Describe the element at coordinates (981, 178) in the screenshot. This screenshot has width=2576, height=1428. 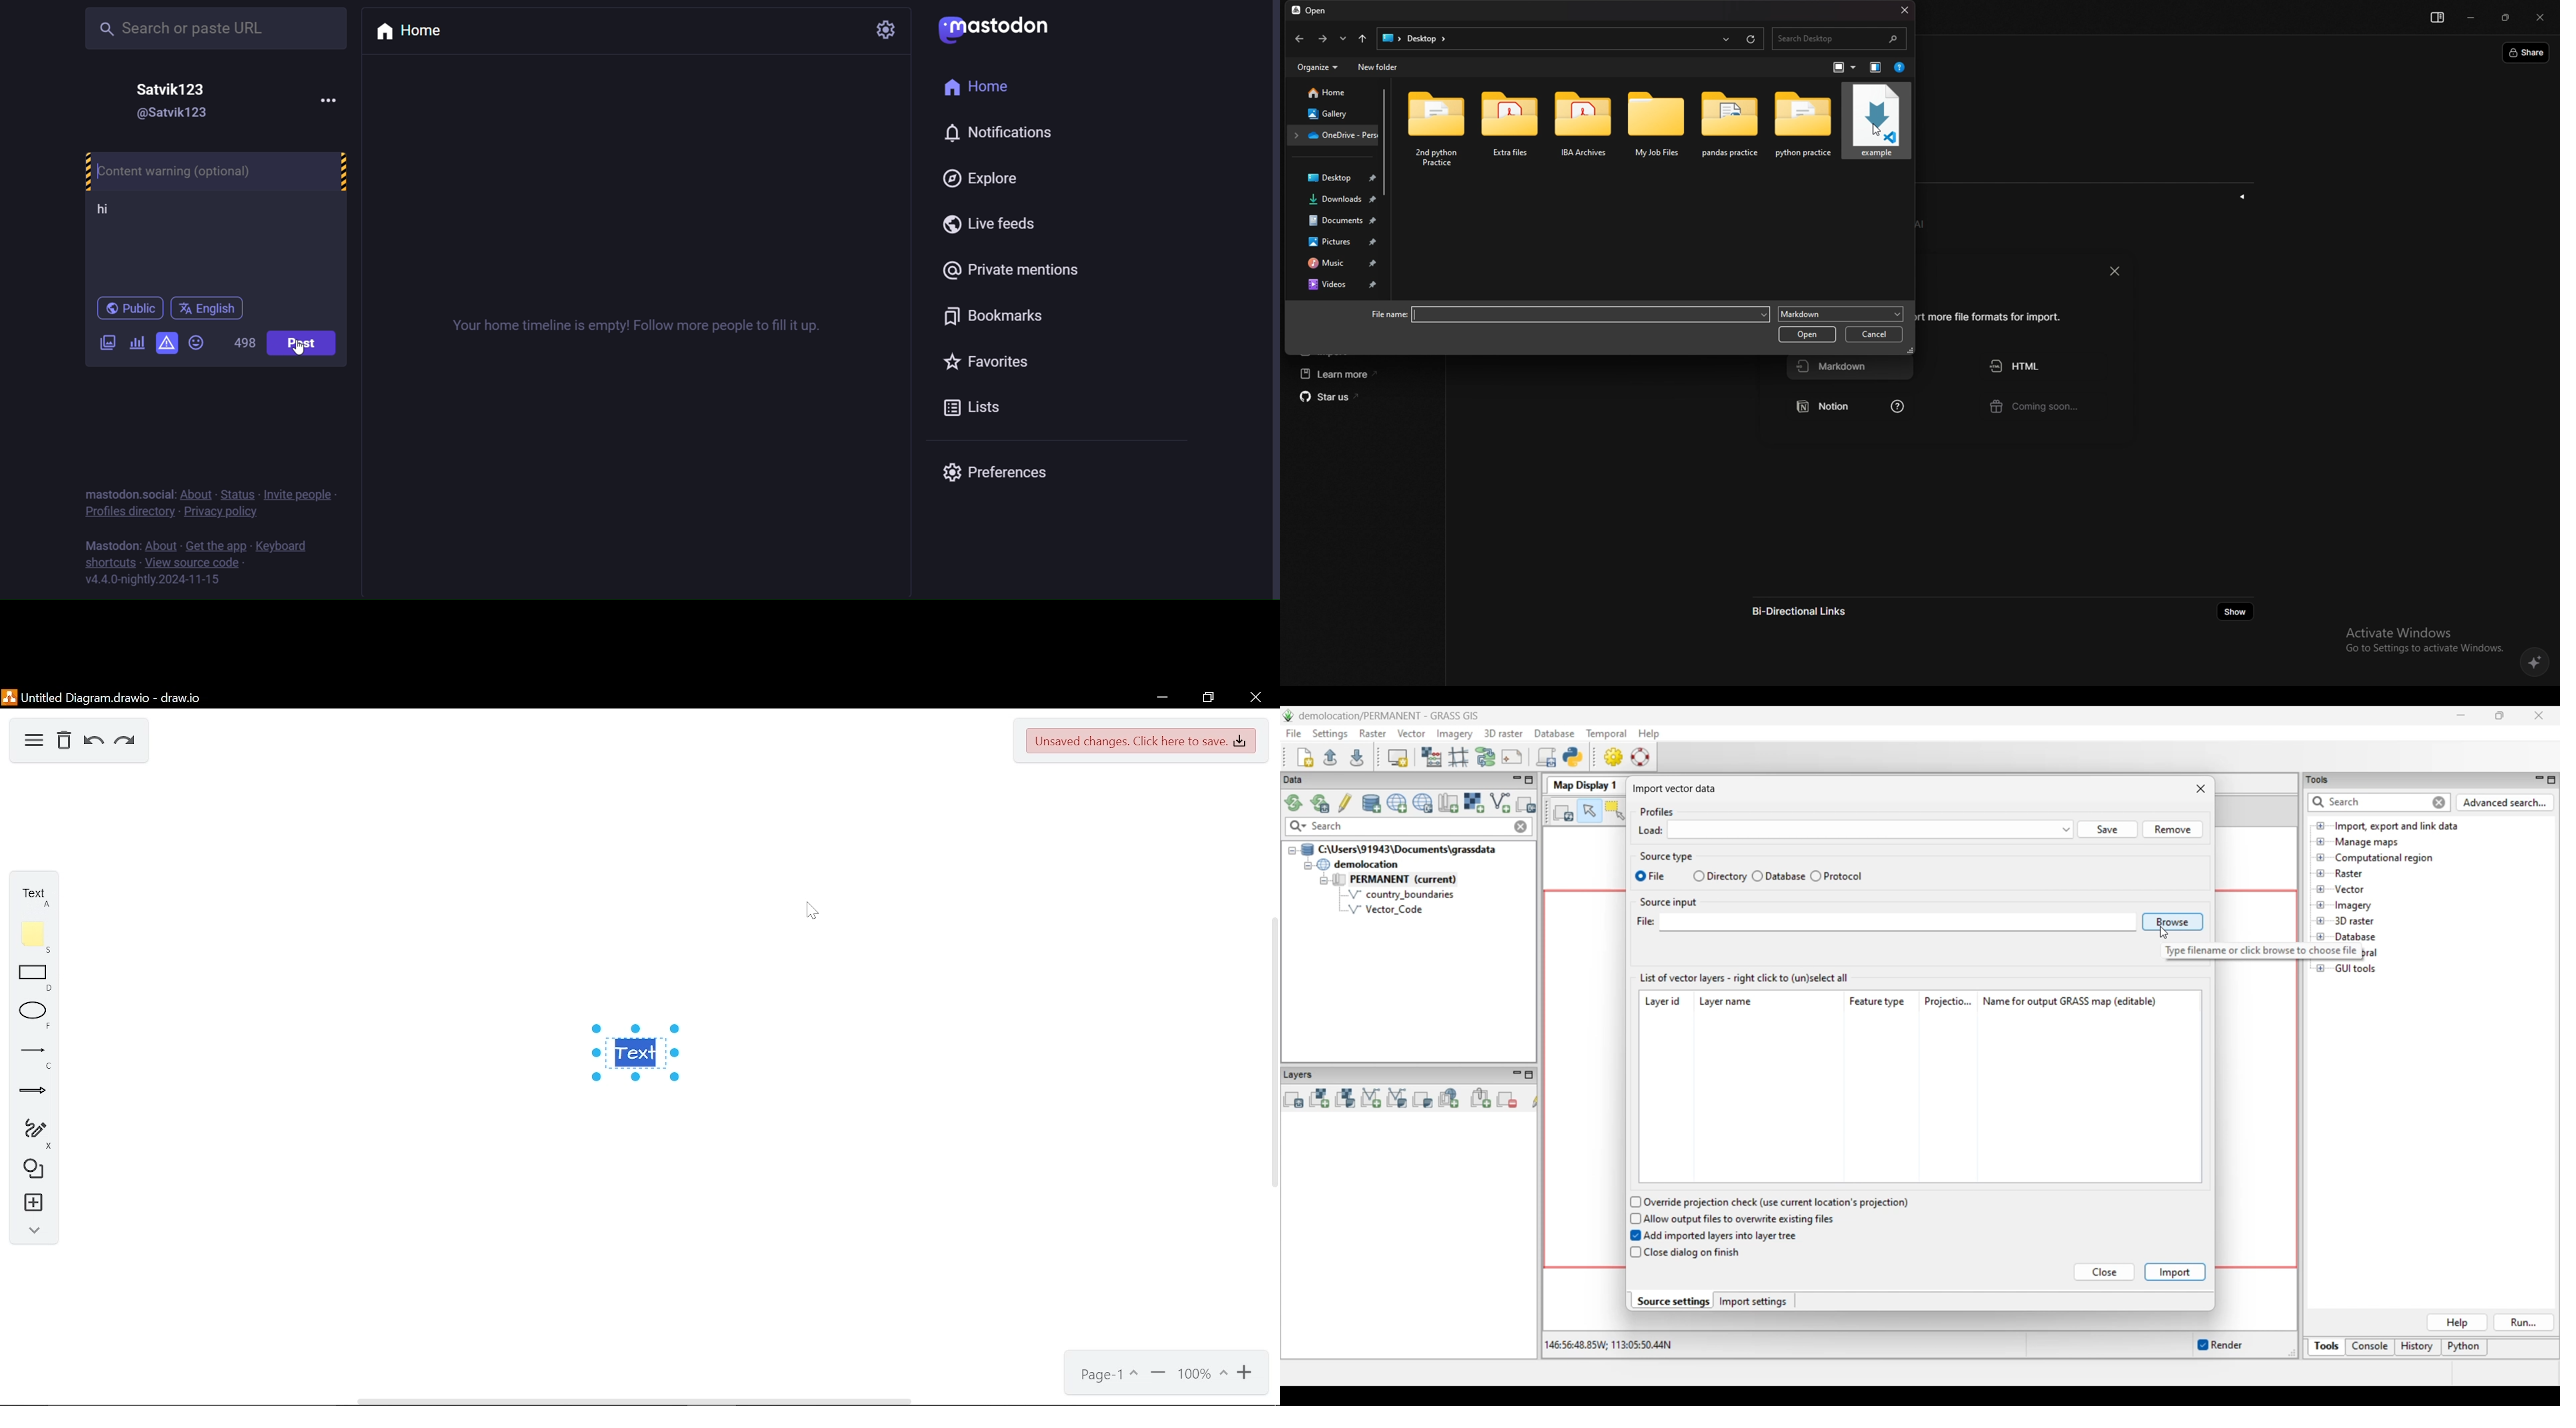
I see `explore` at that location.